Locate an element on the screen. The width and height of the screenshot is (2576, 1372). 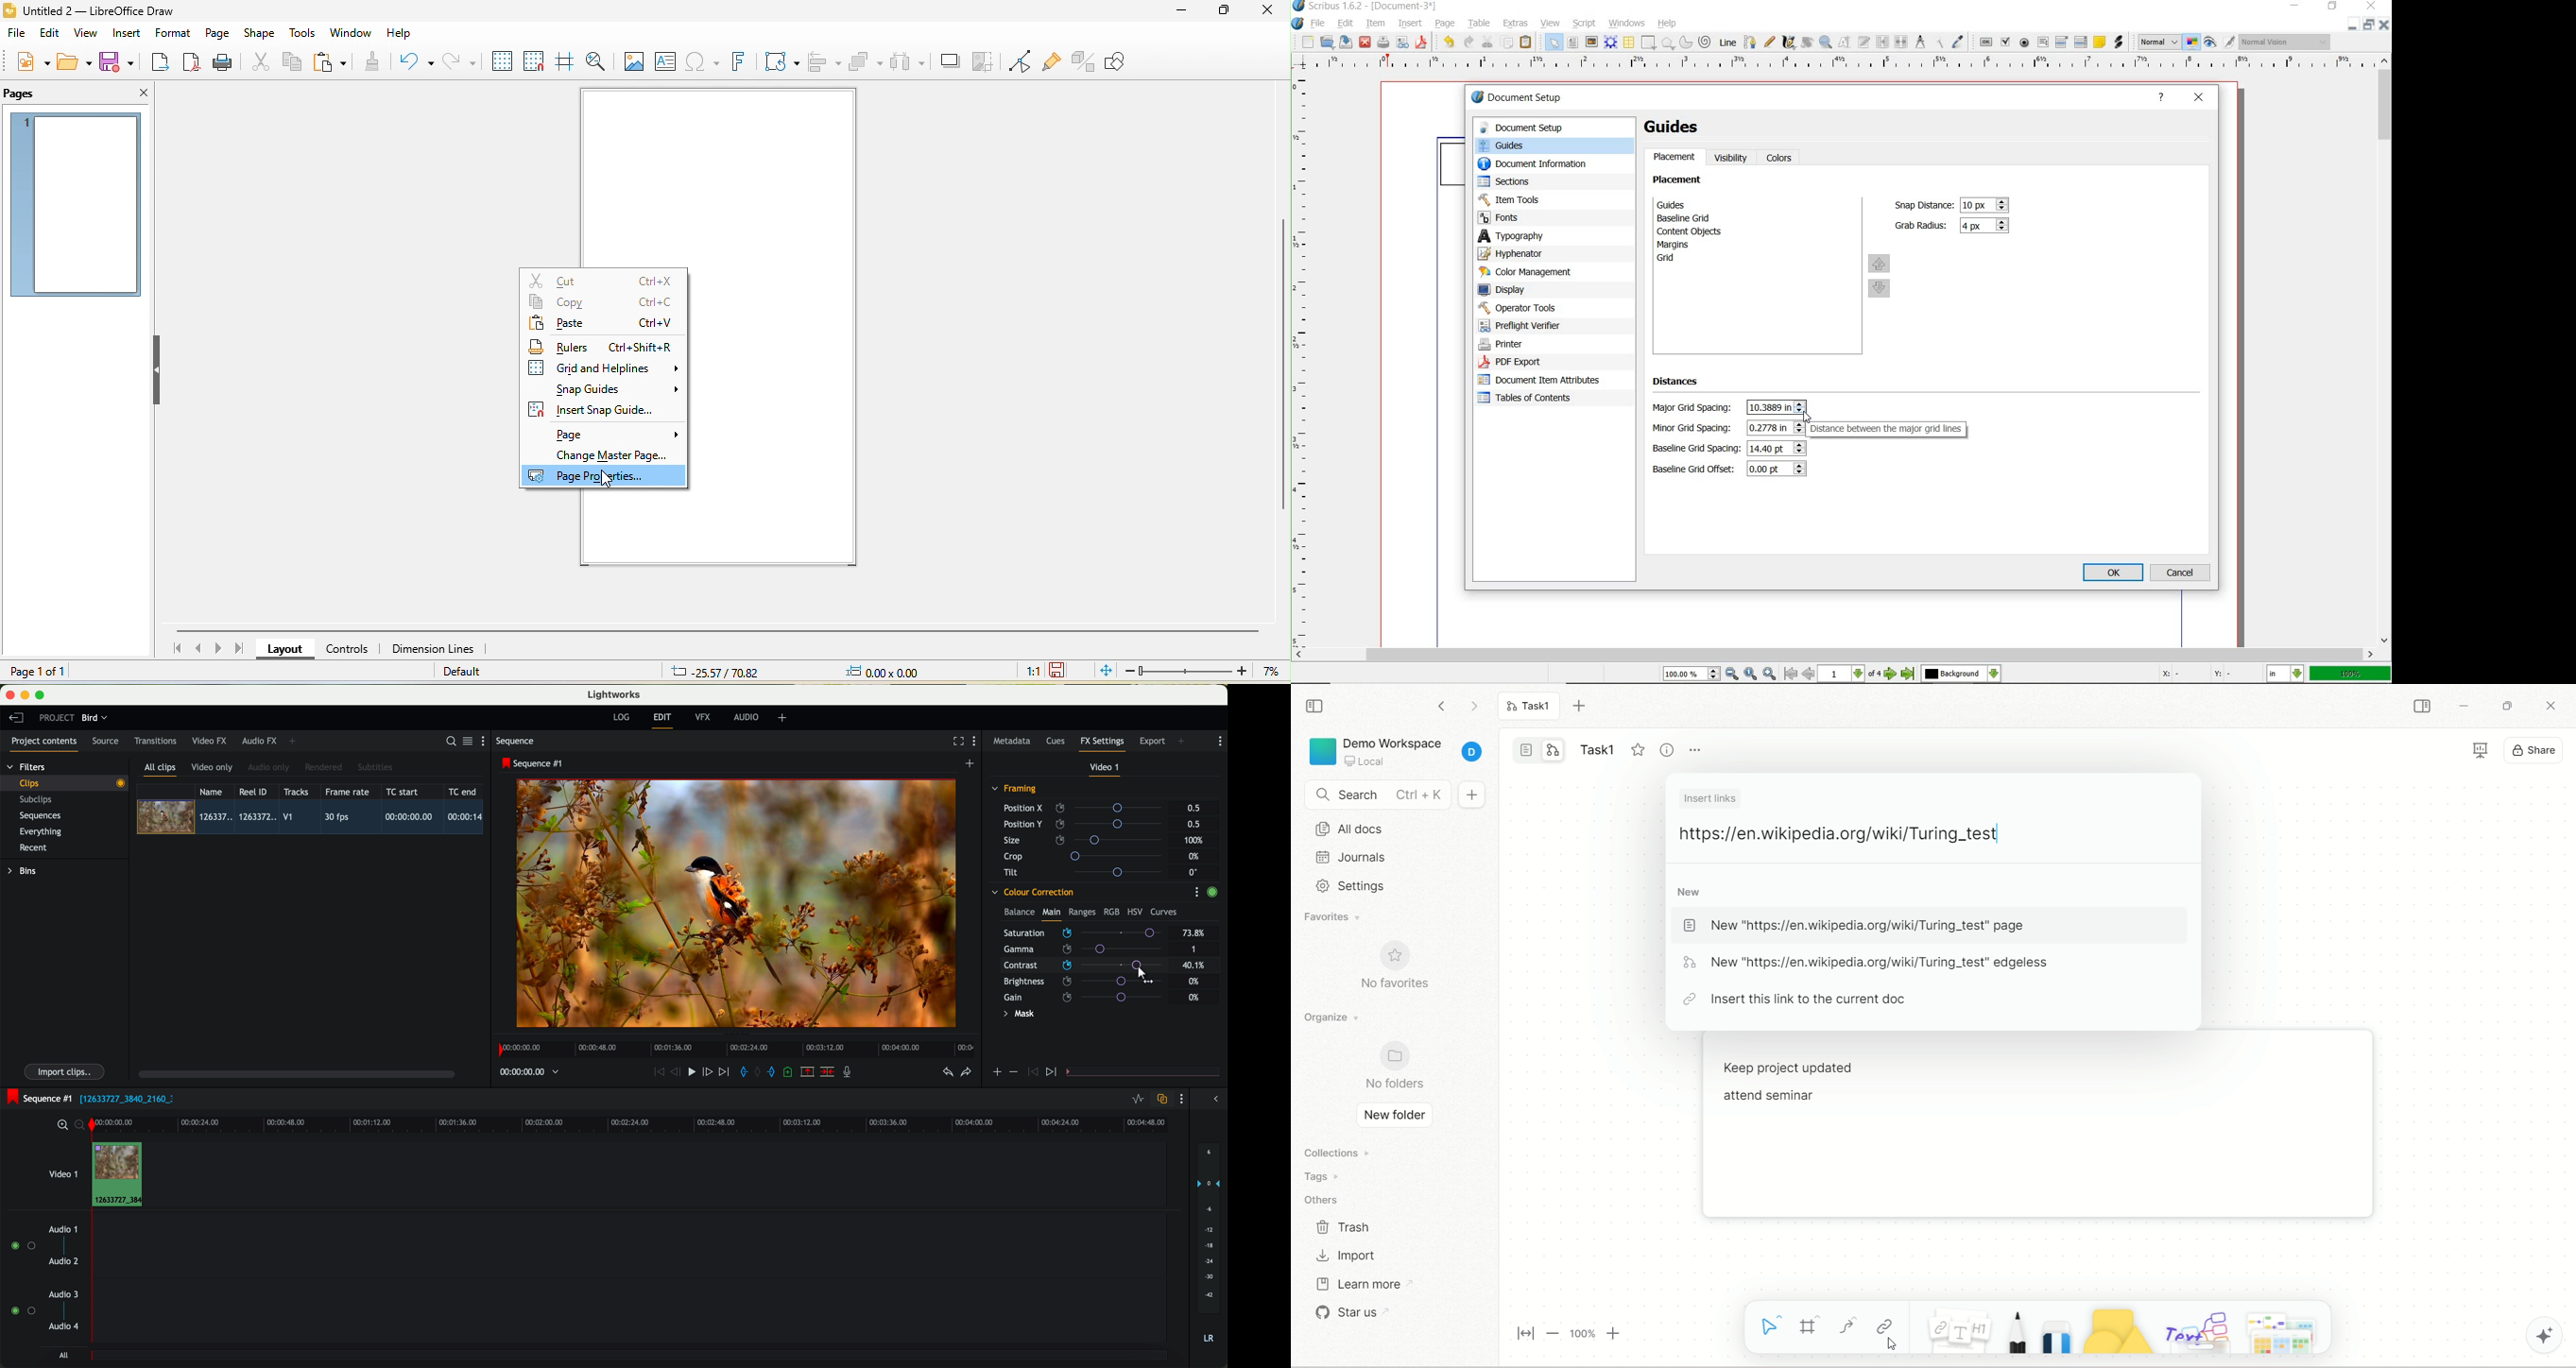
video 1 is located at coordinates (1106, 769).